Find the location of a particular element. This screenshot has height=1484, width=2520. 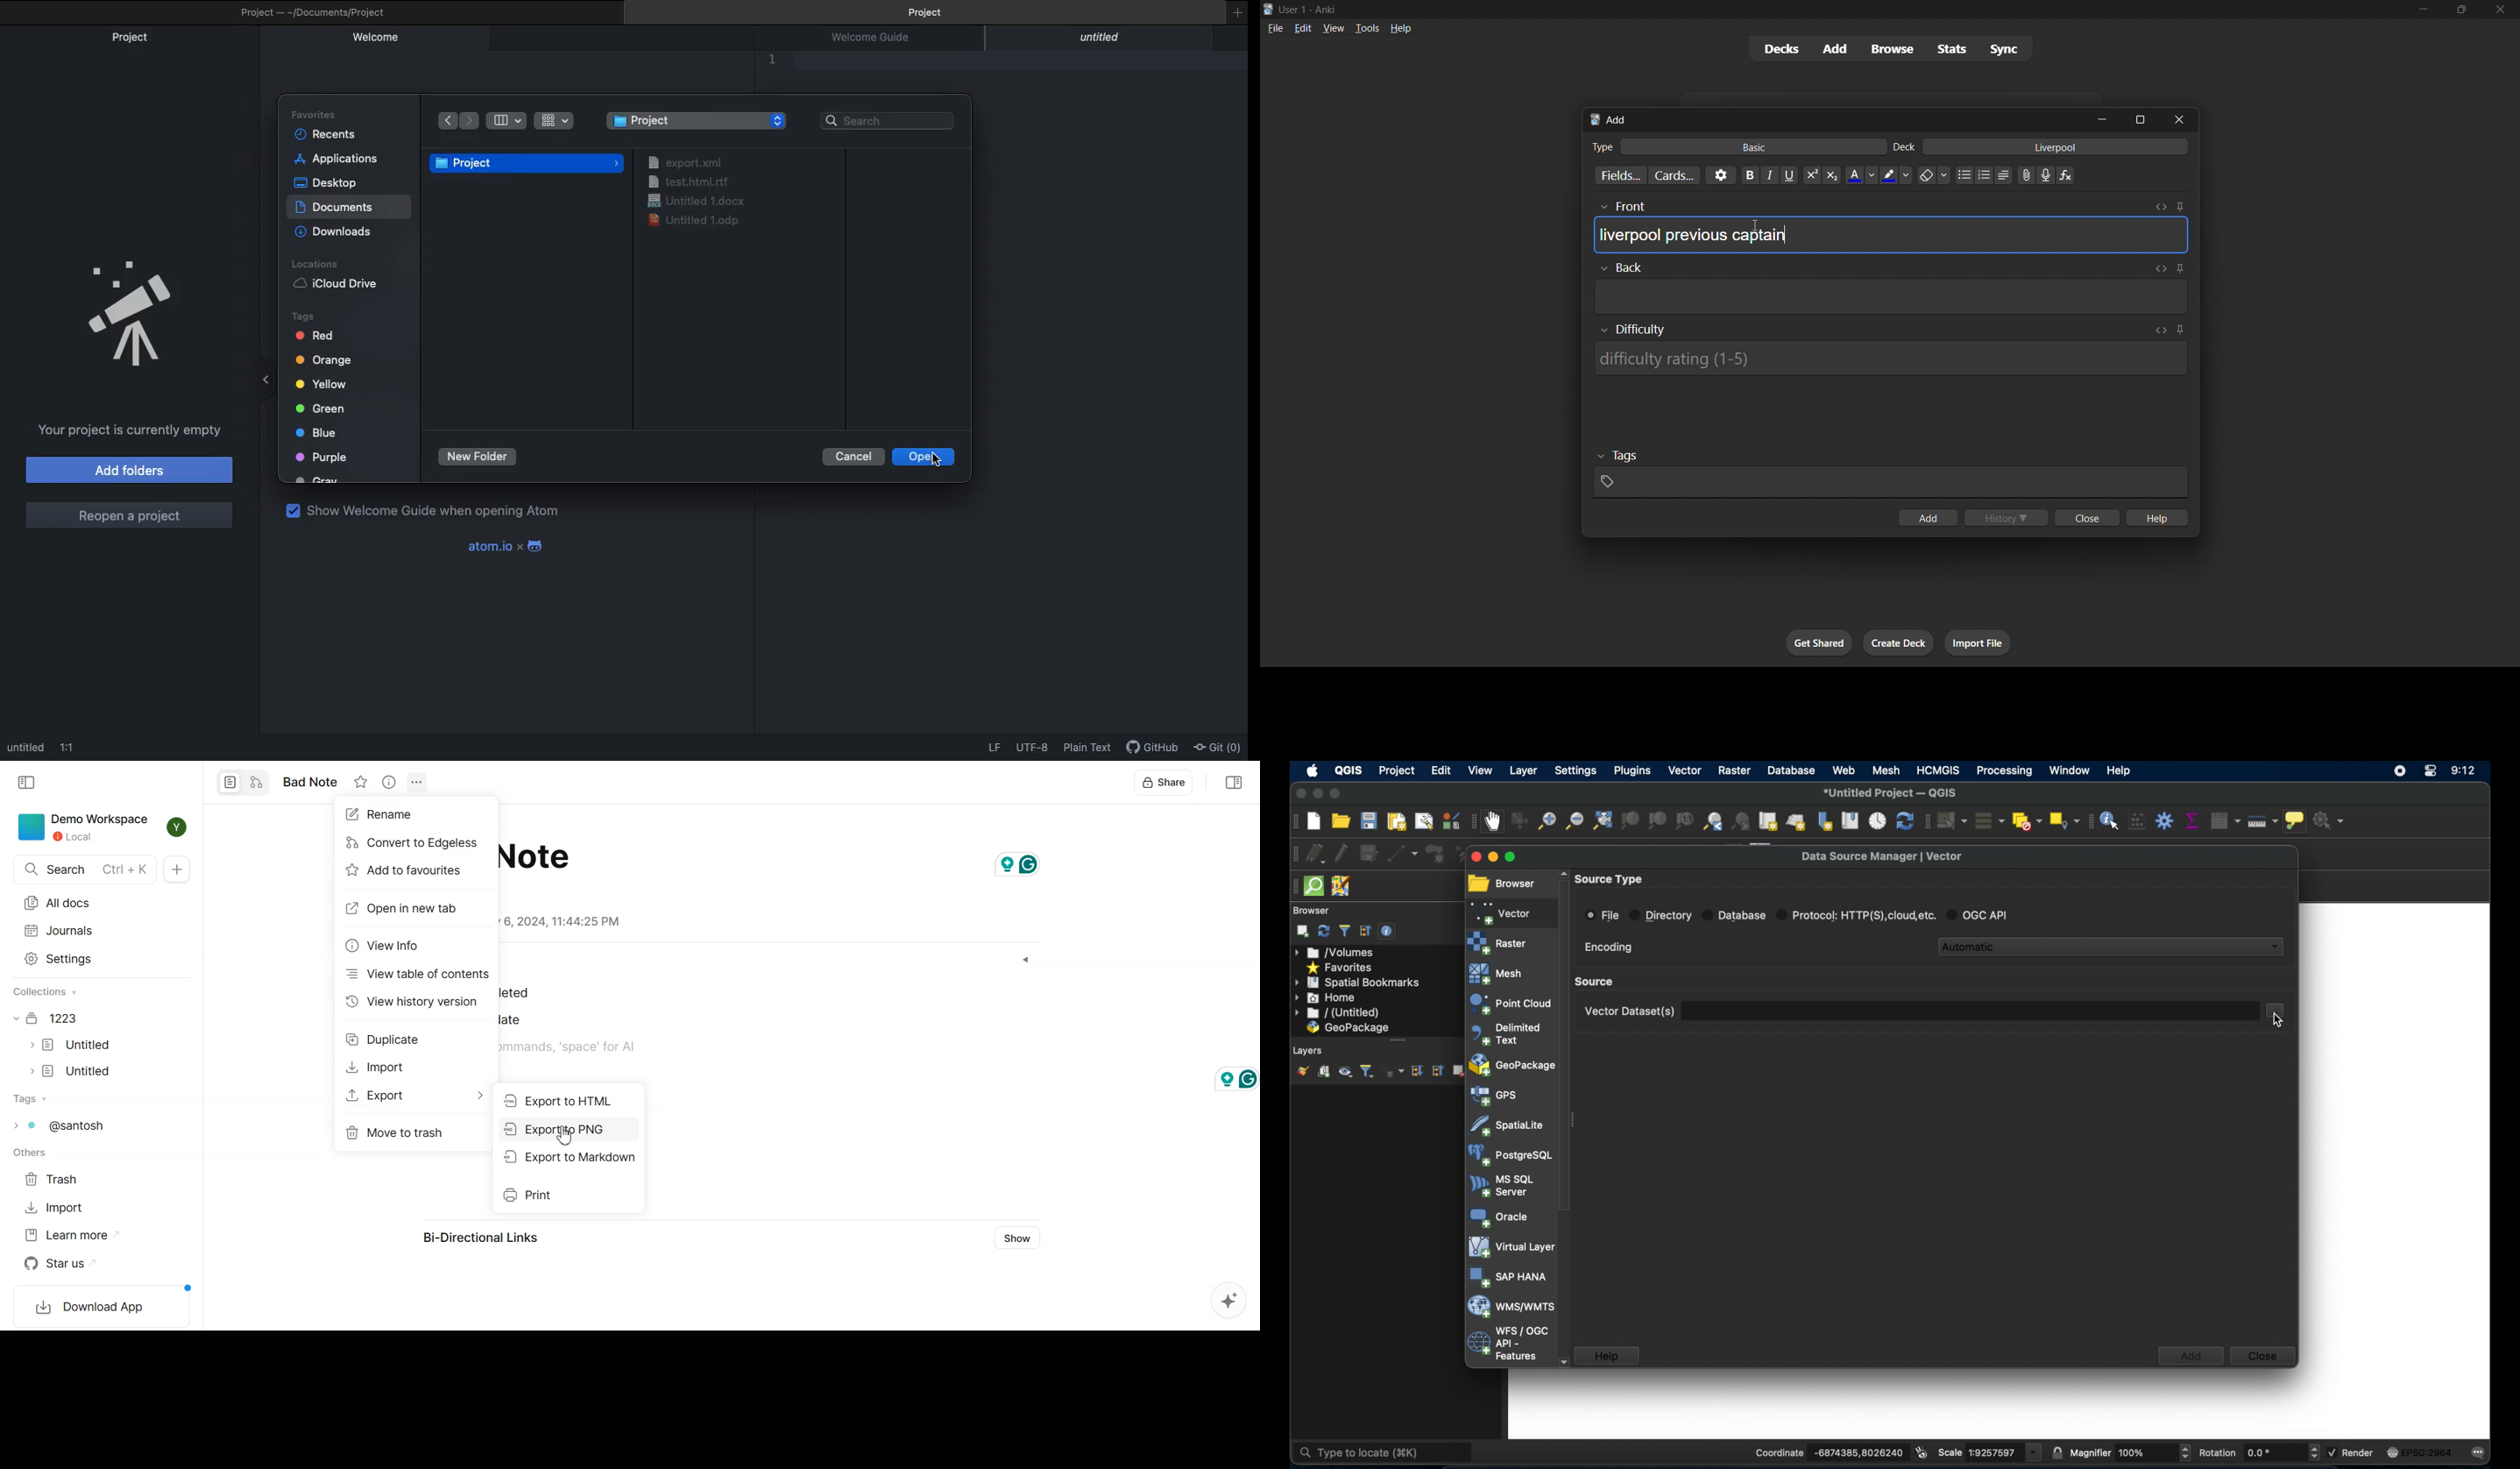

get shared is located at coordinates (1820, 644).